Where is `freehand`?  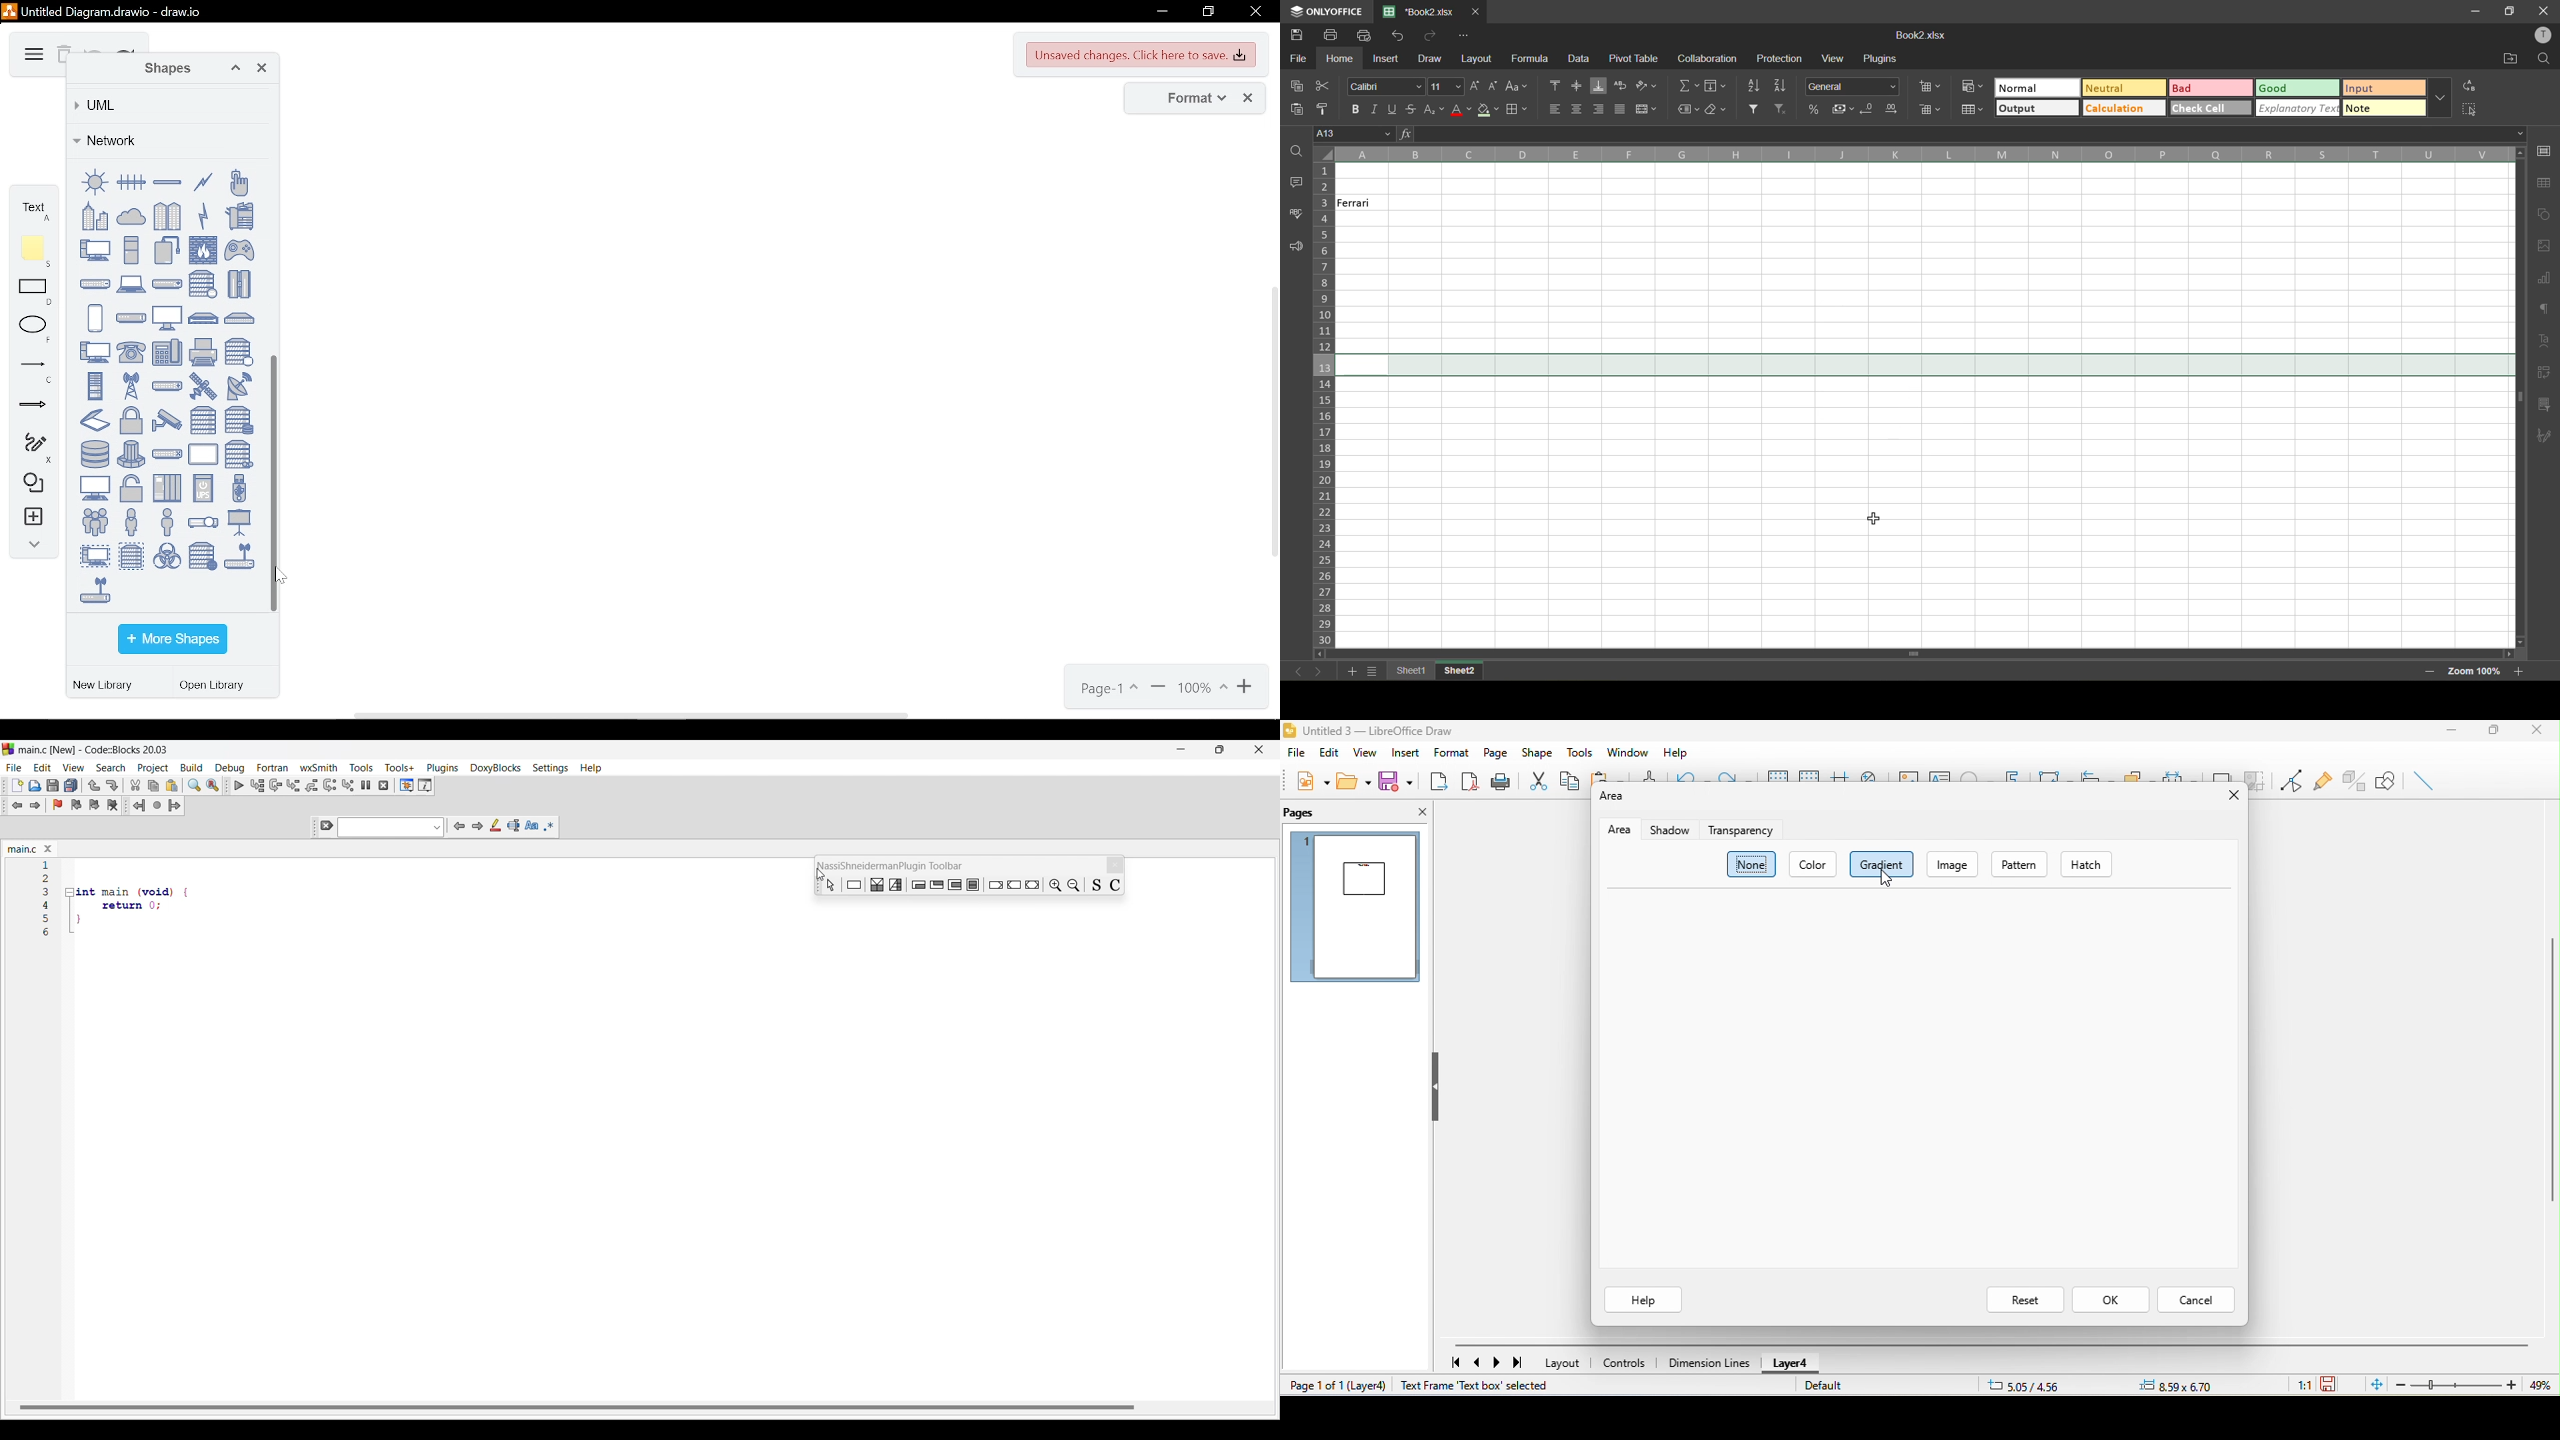
freehand is located at coordinates (30, 448).